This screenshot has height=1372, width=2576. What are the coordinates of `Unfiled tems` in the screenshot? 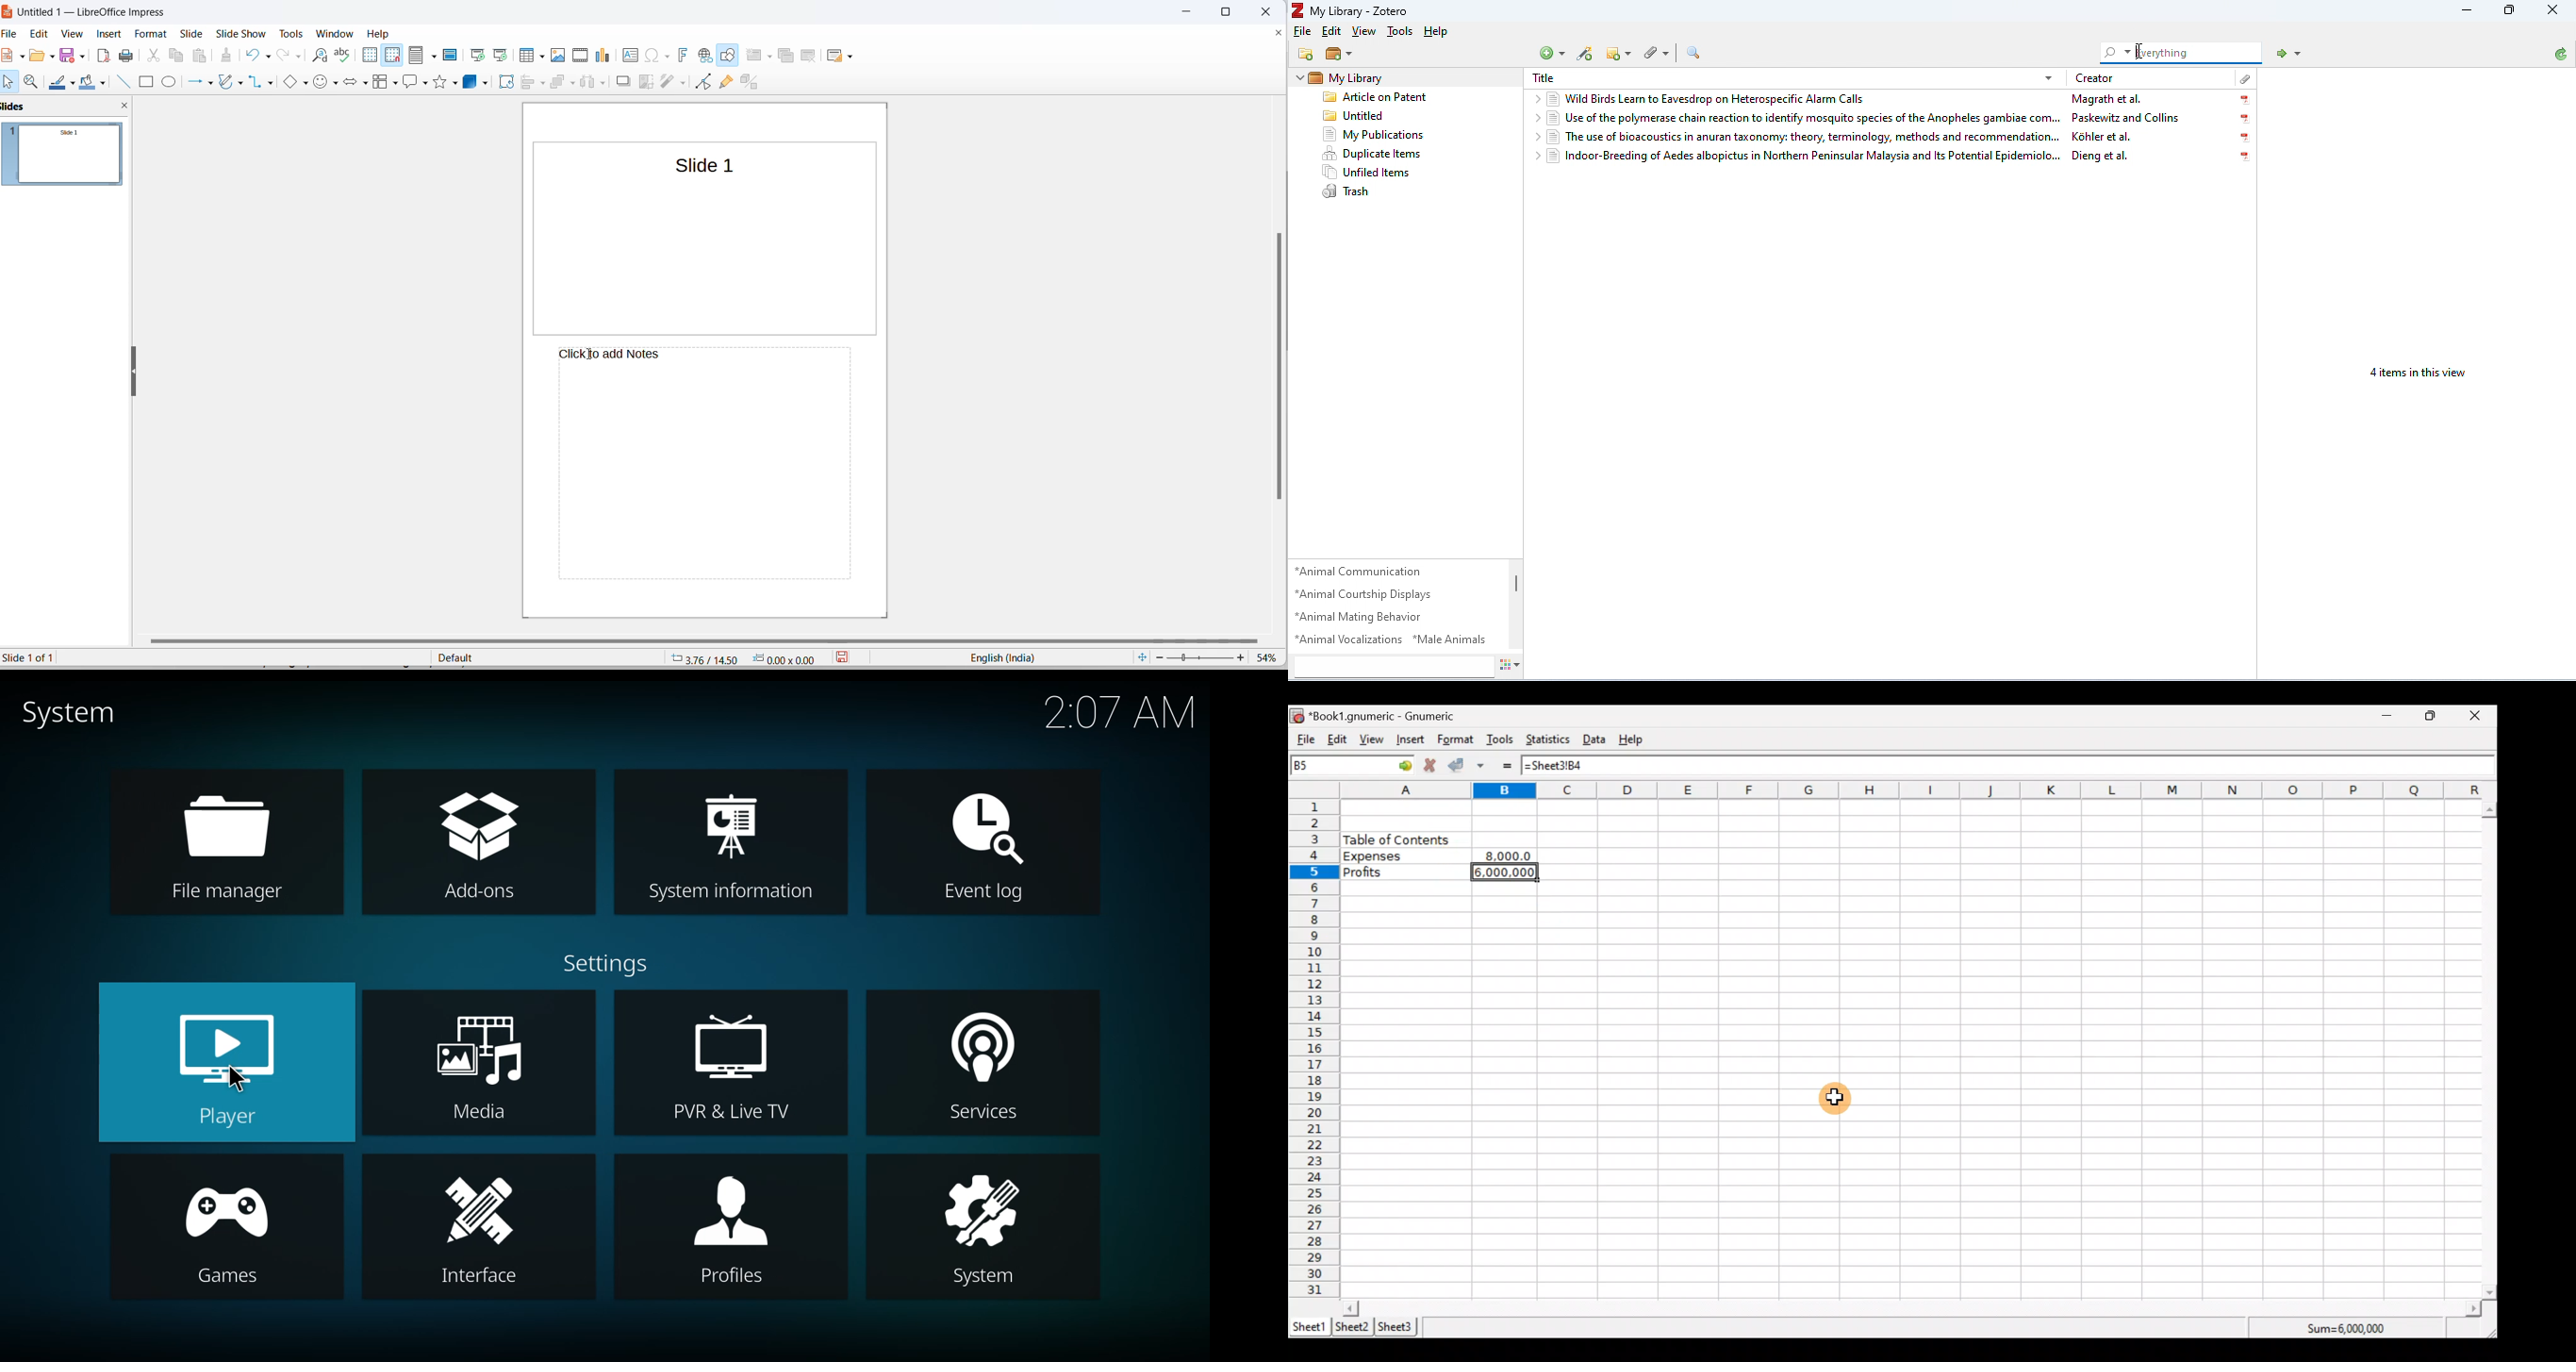 It's located at (1388, 171).